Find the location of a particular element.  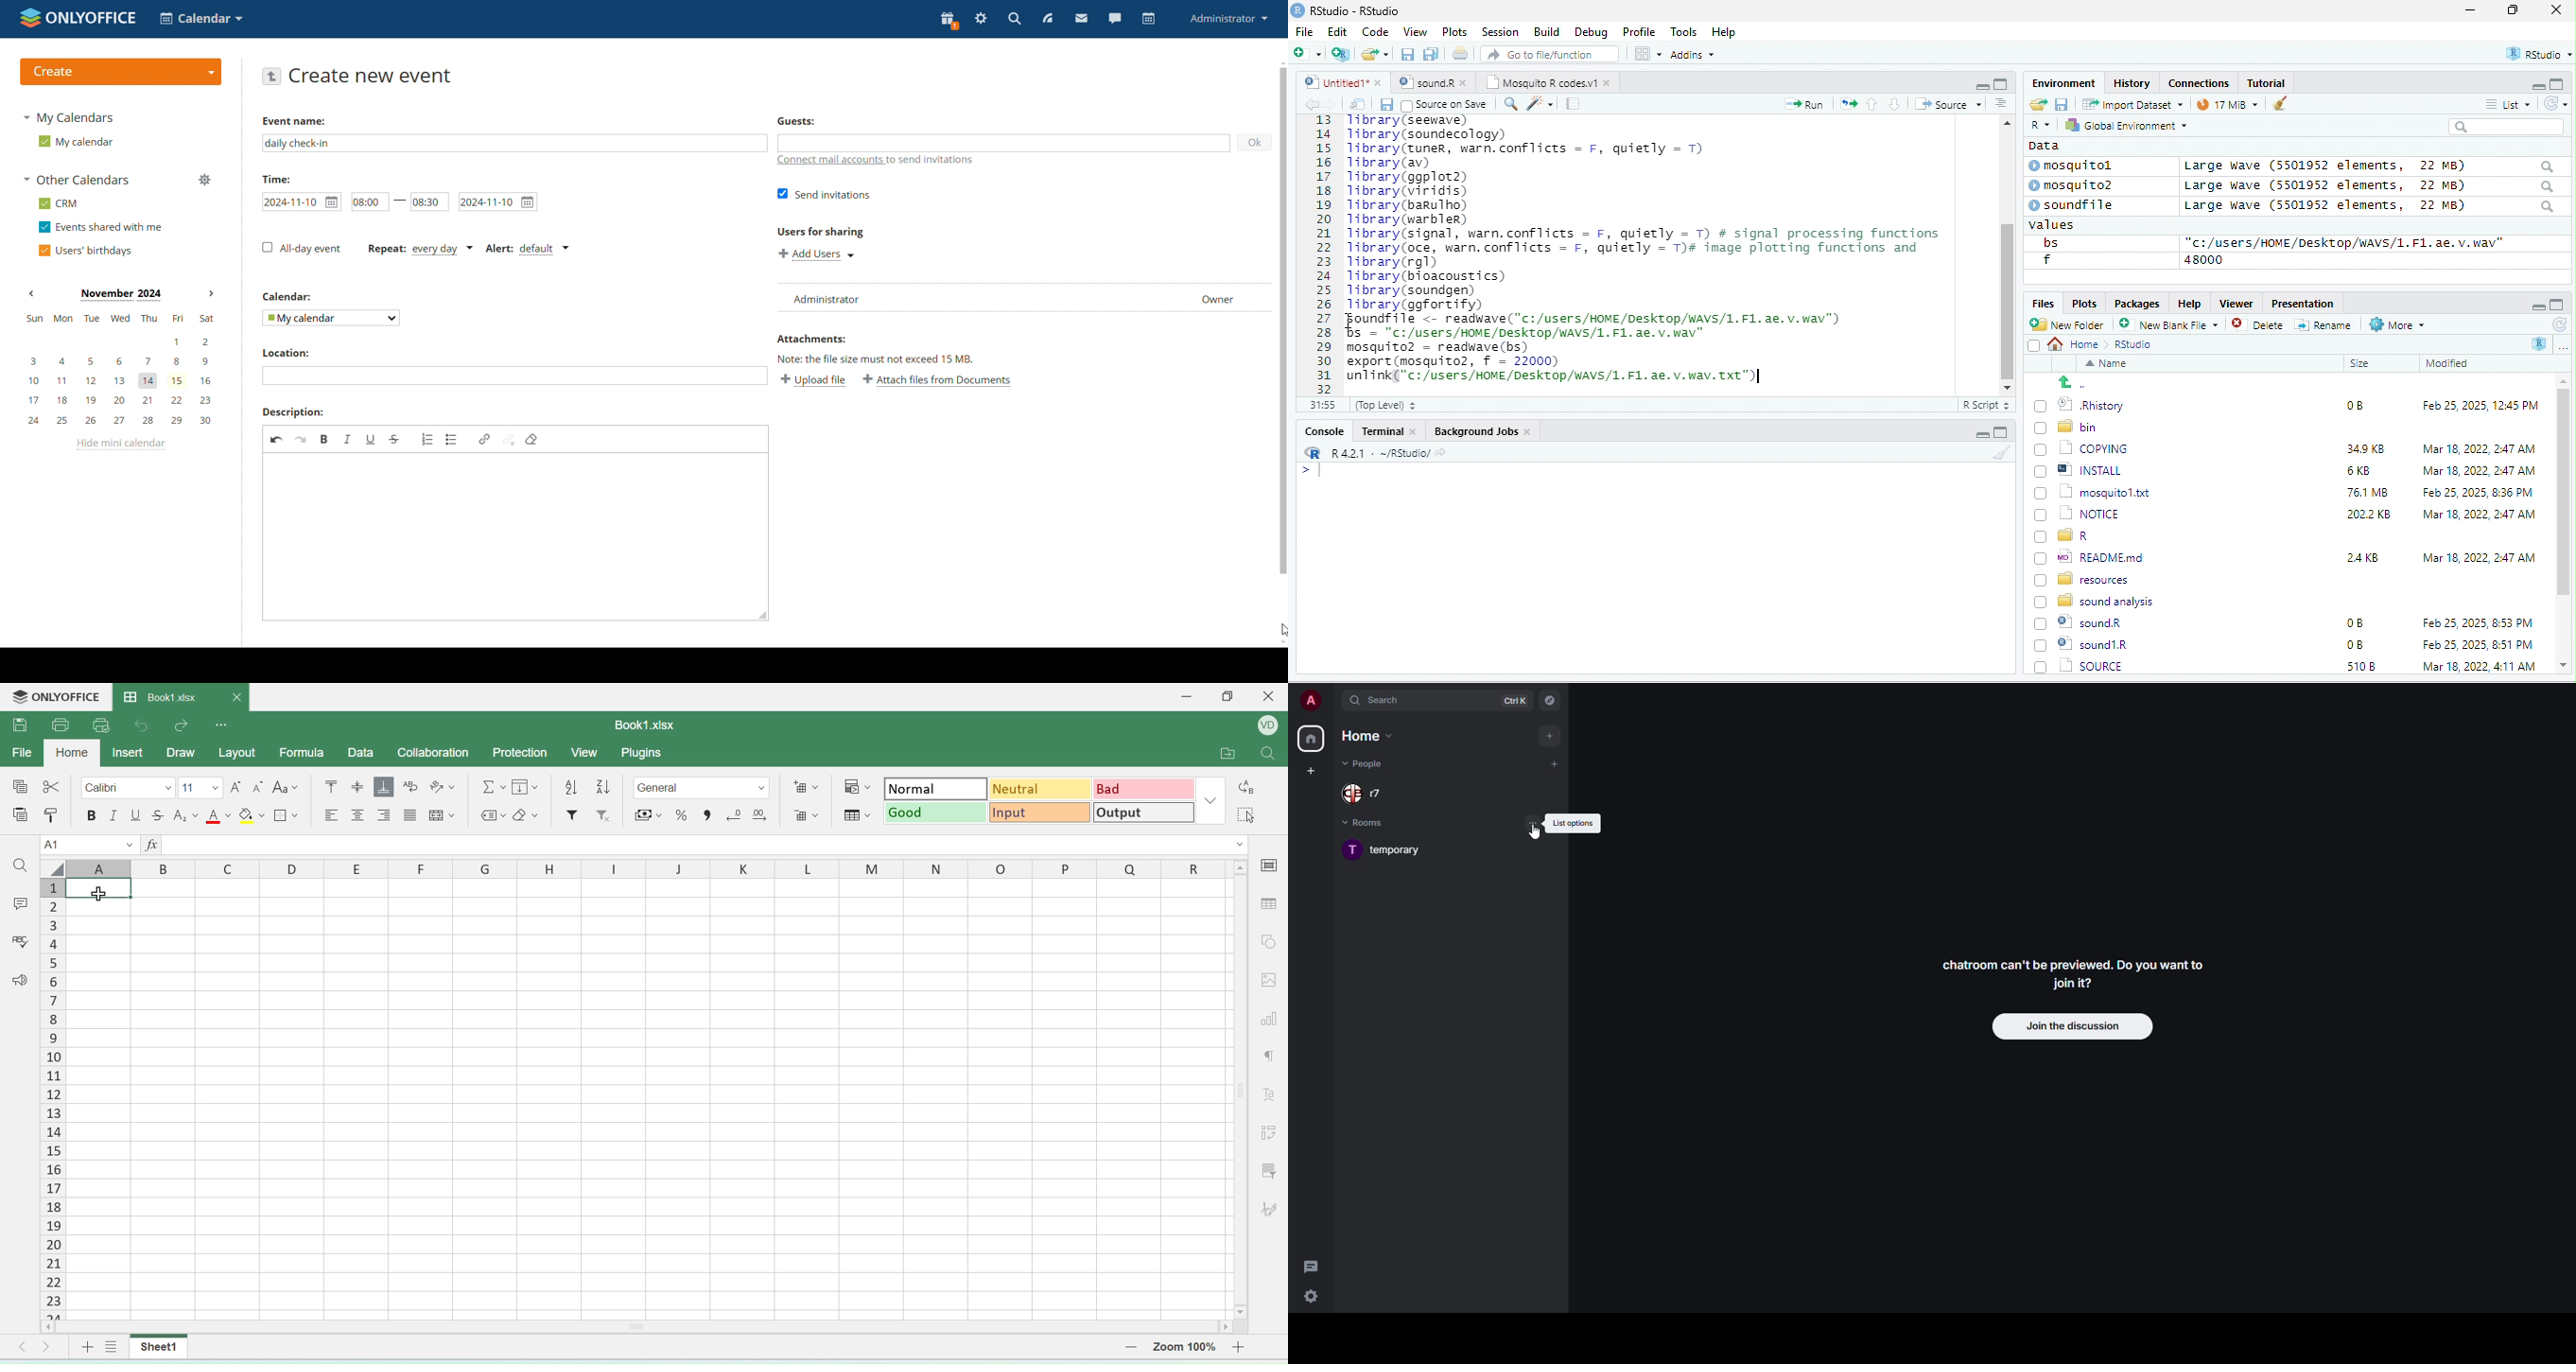

search is located at coordinates (1510, 102).